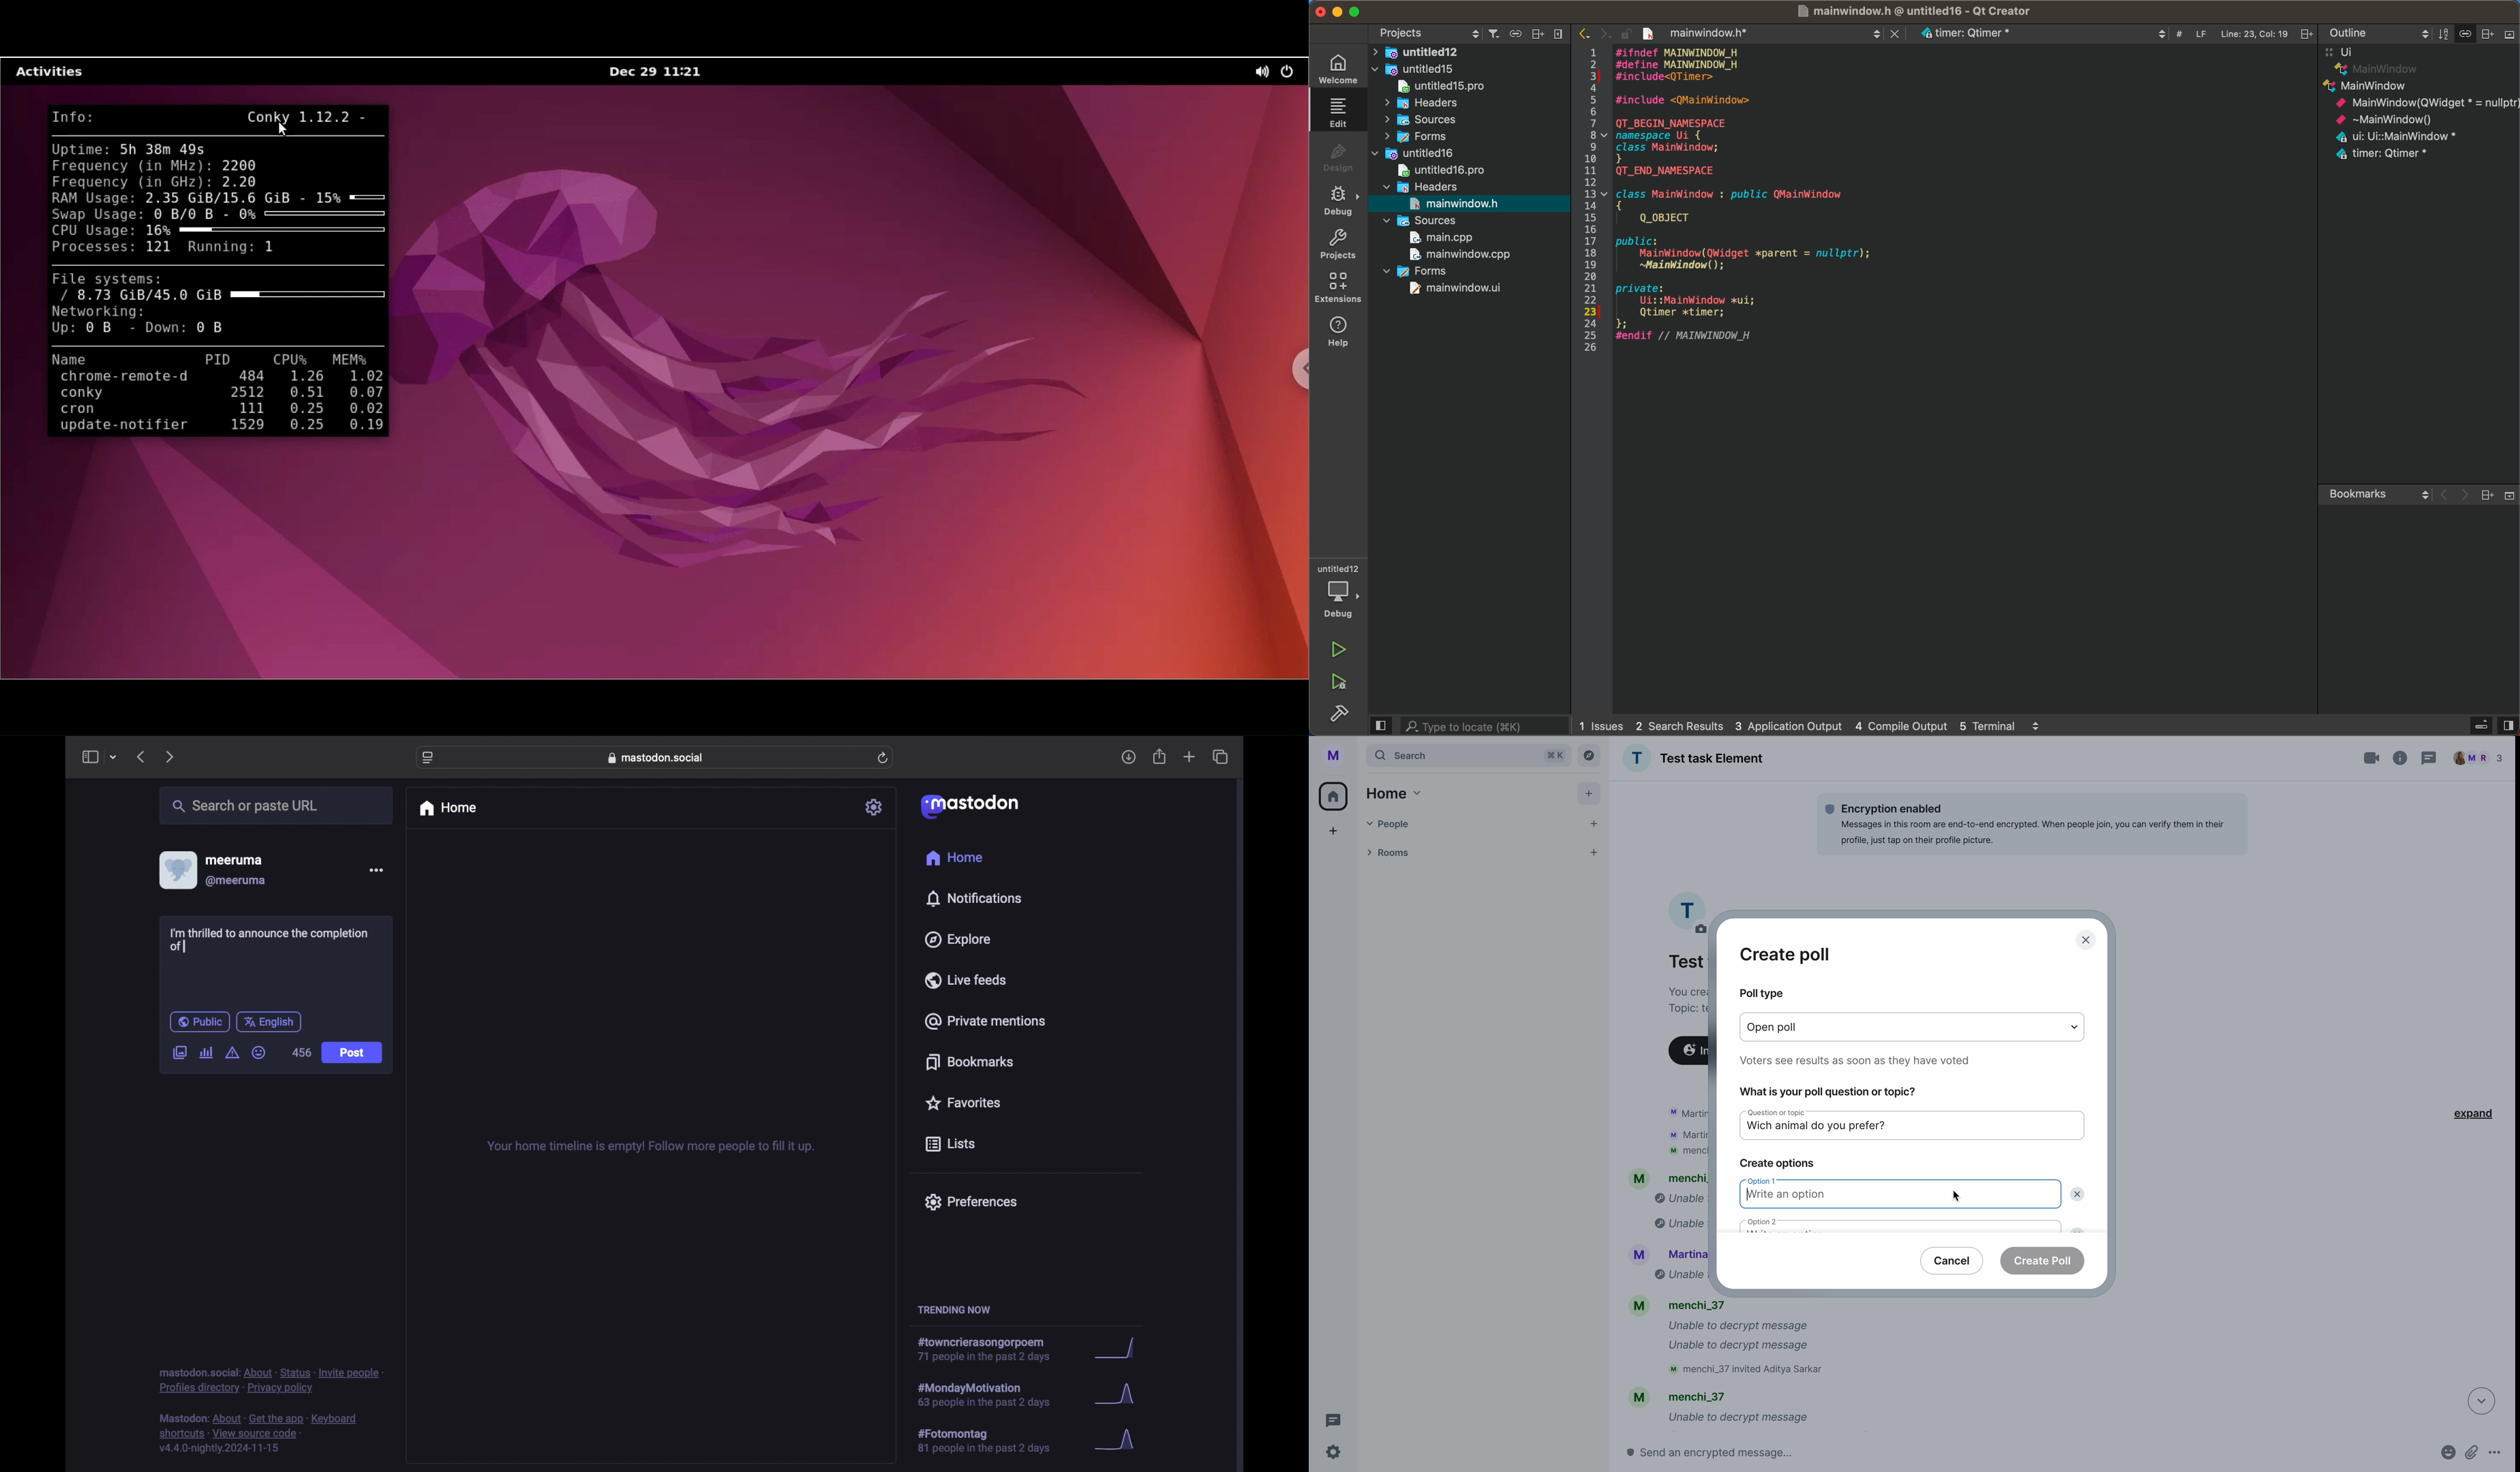 The image size is (2520, 1484). Describe the element at coordinates (1770, 1112) in the screenshot. I see `question or topic` at that location.